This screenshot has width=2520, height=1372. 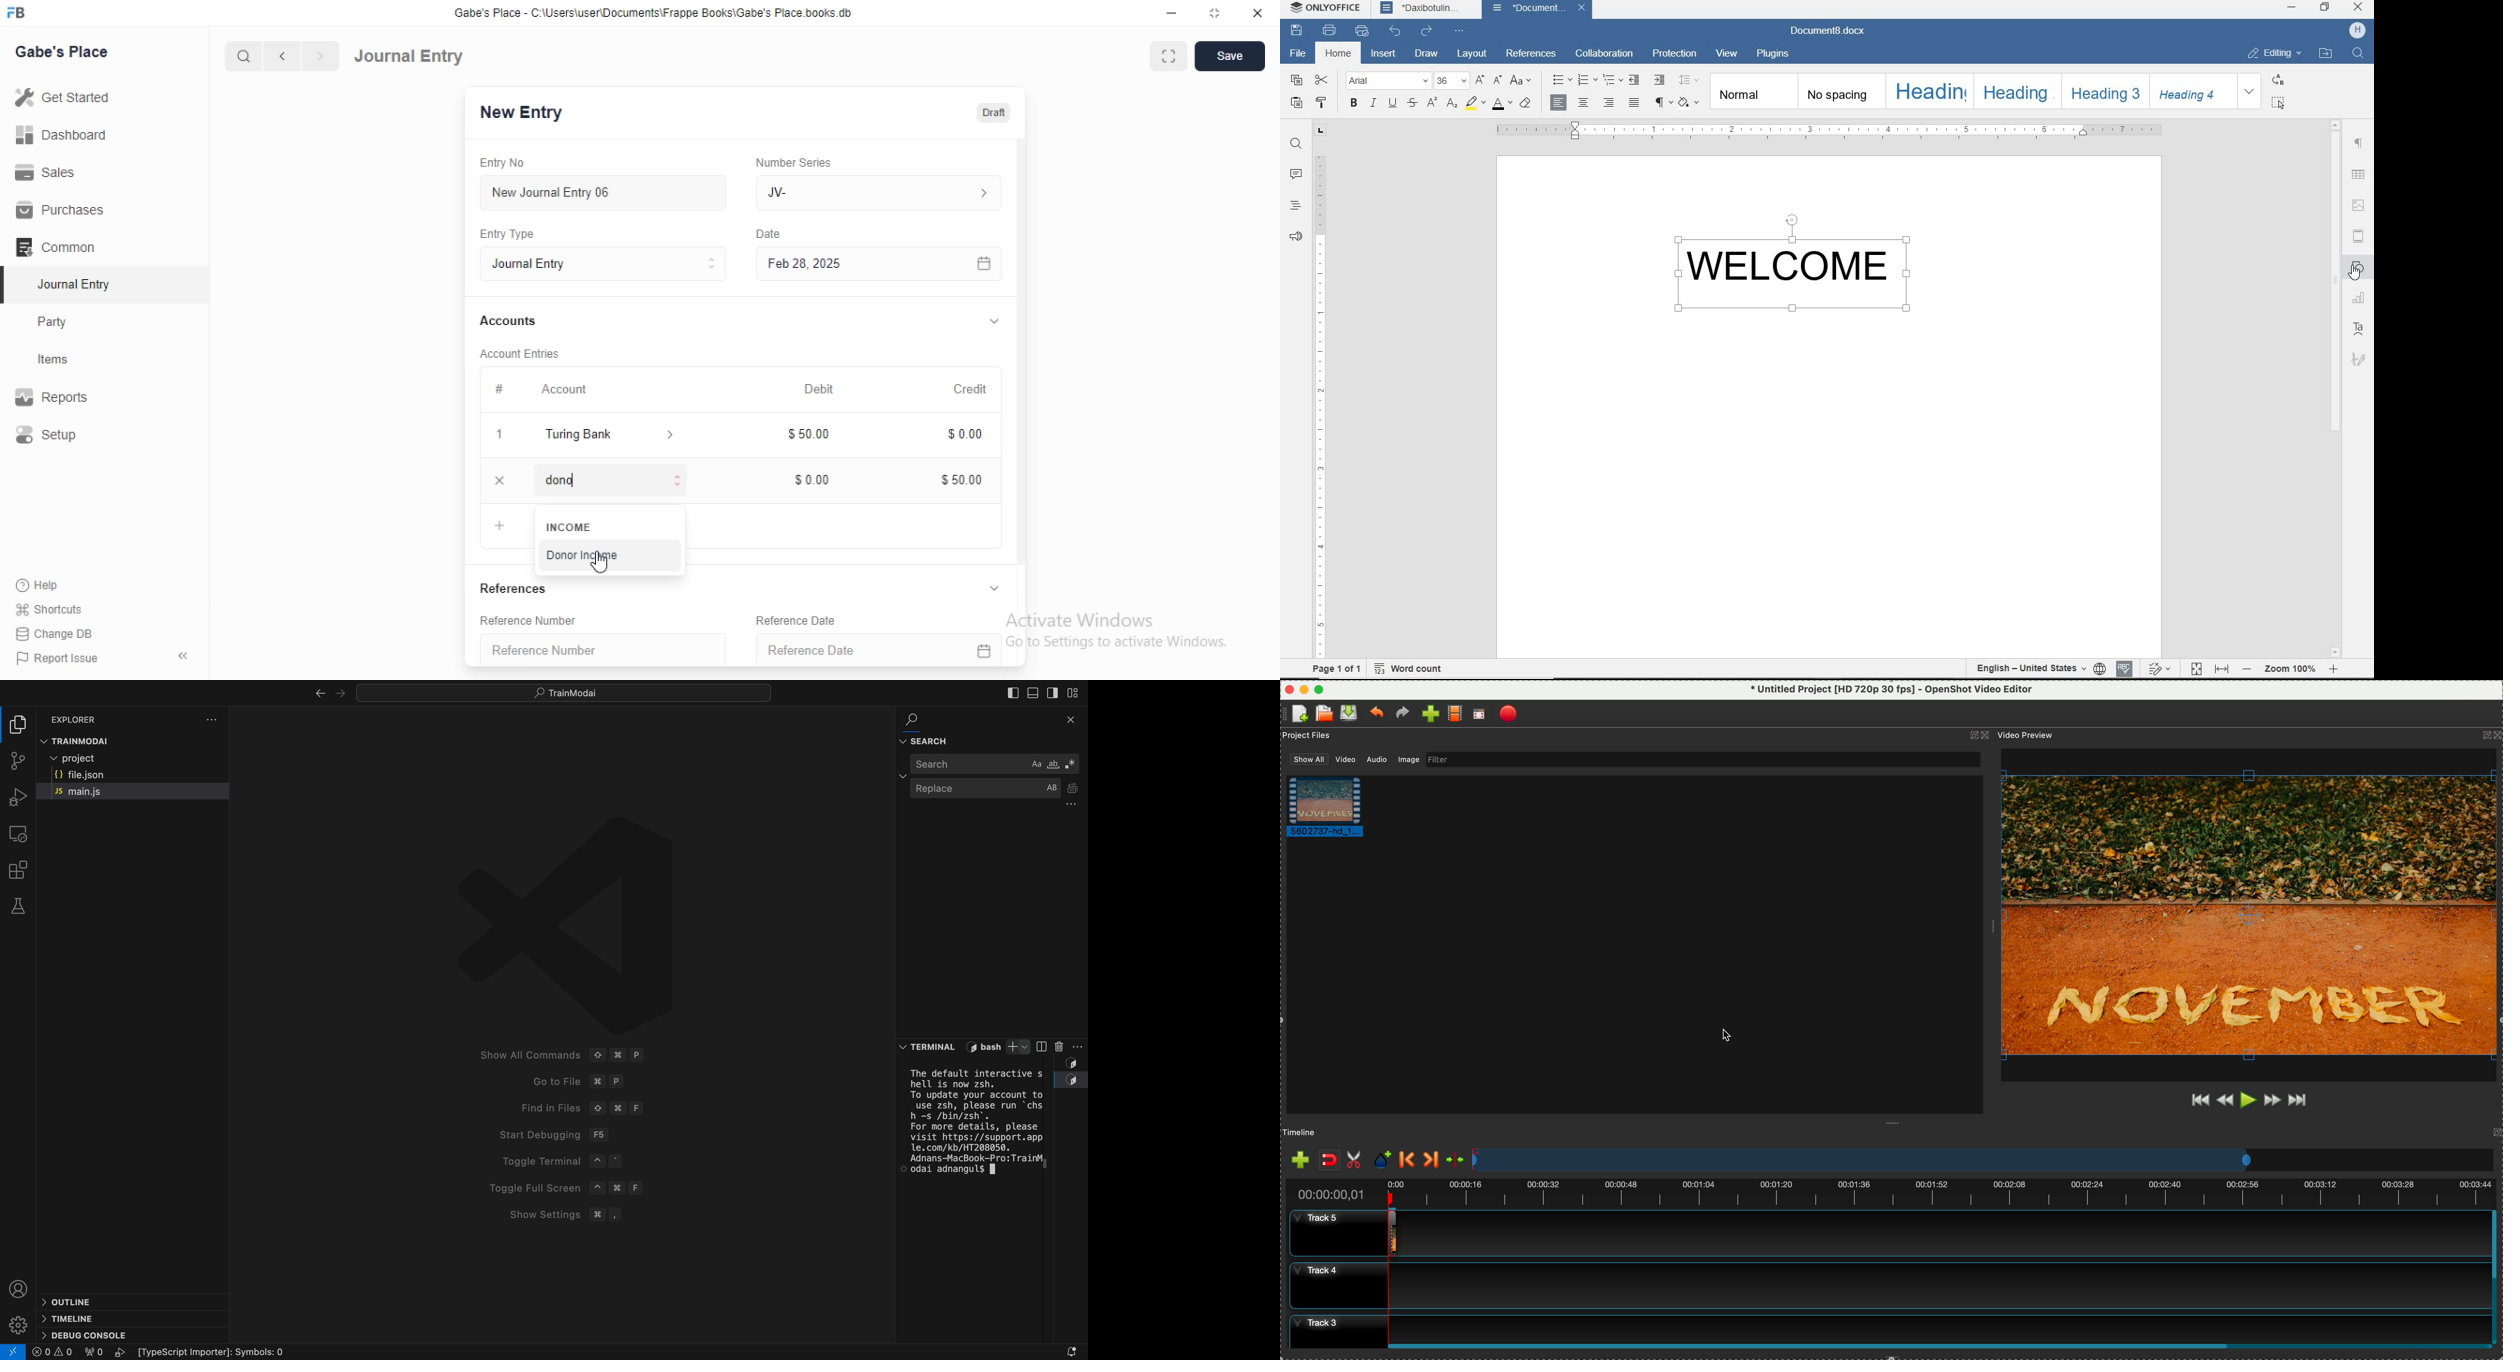 What do you see at coordinates (2248, 669) in the screenshot?
I see `Zoom out` at bounding box center [2248, 669].